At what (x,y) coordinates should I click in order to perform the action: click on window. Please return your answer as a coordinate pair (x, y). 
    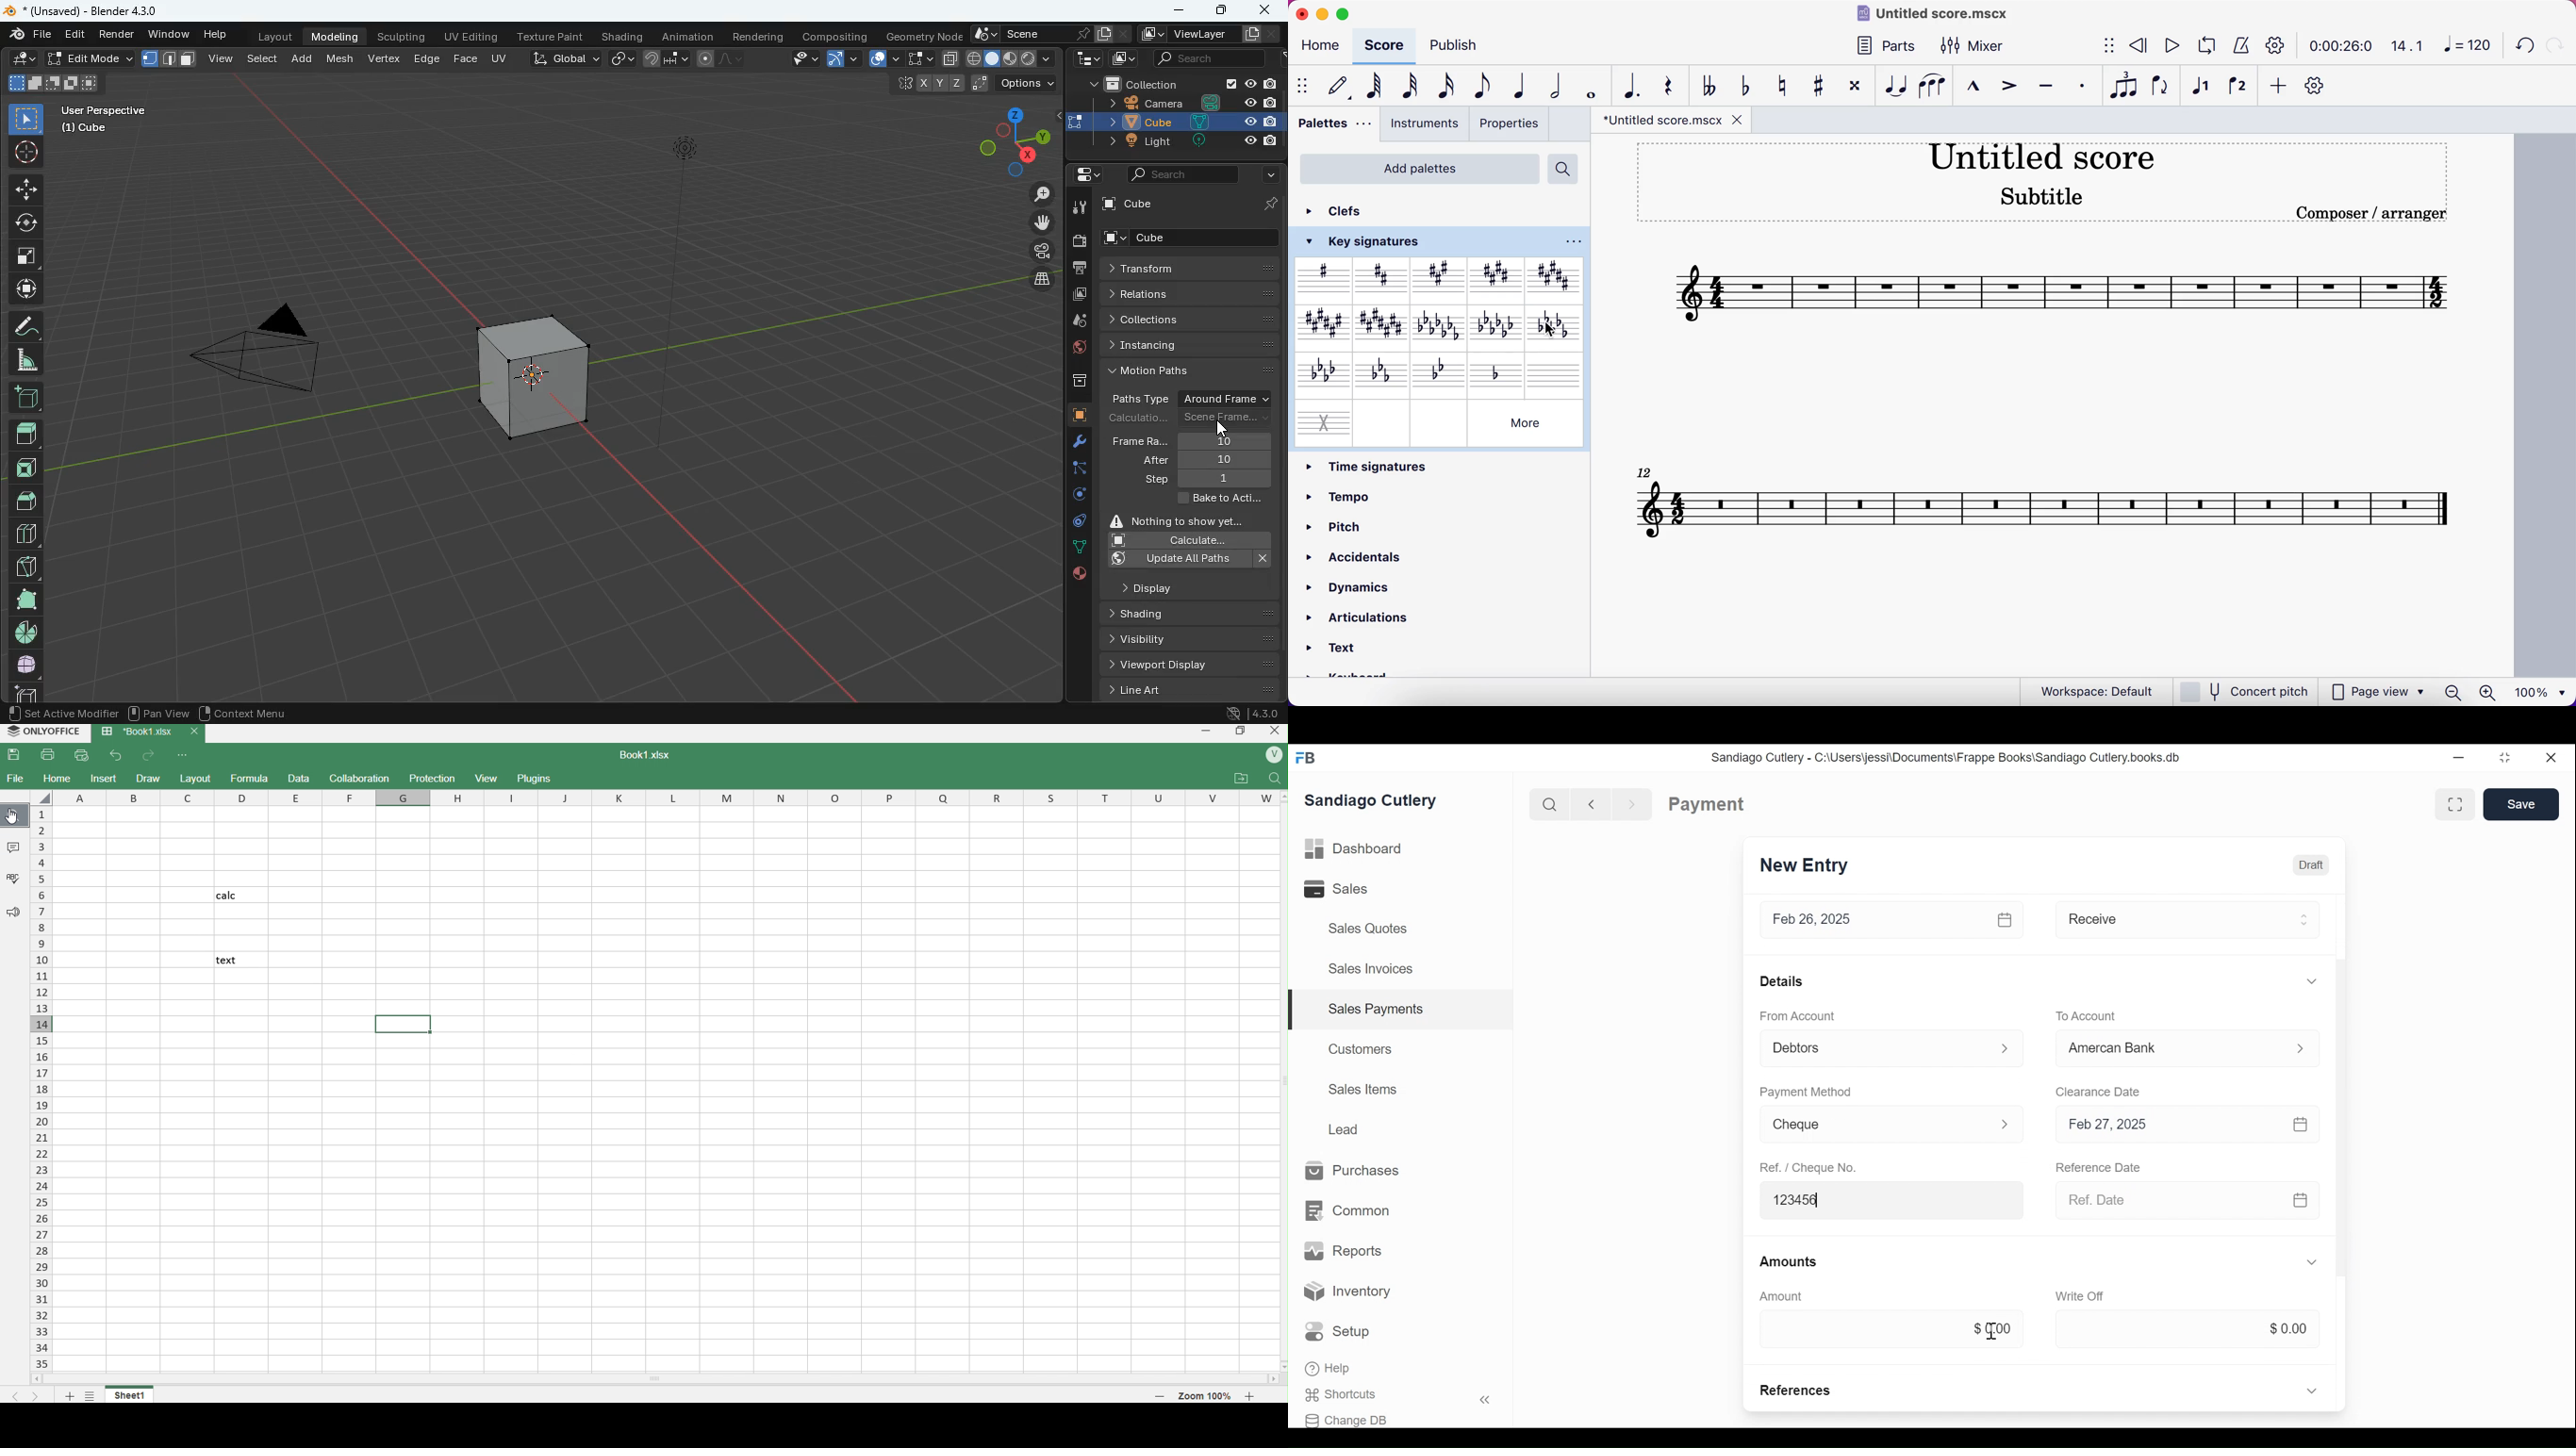
    Looking at the image, I should click on (171, 35).